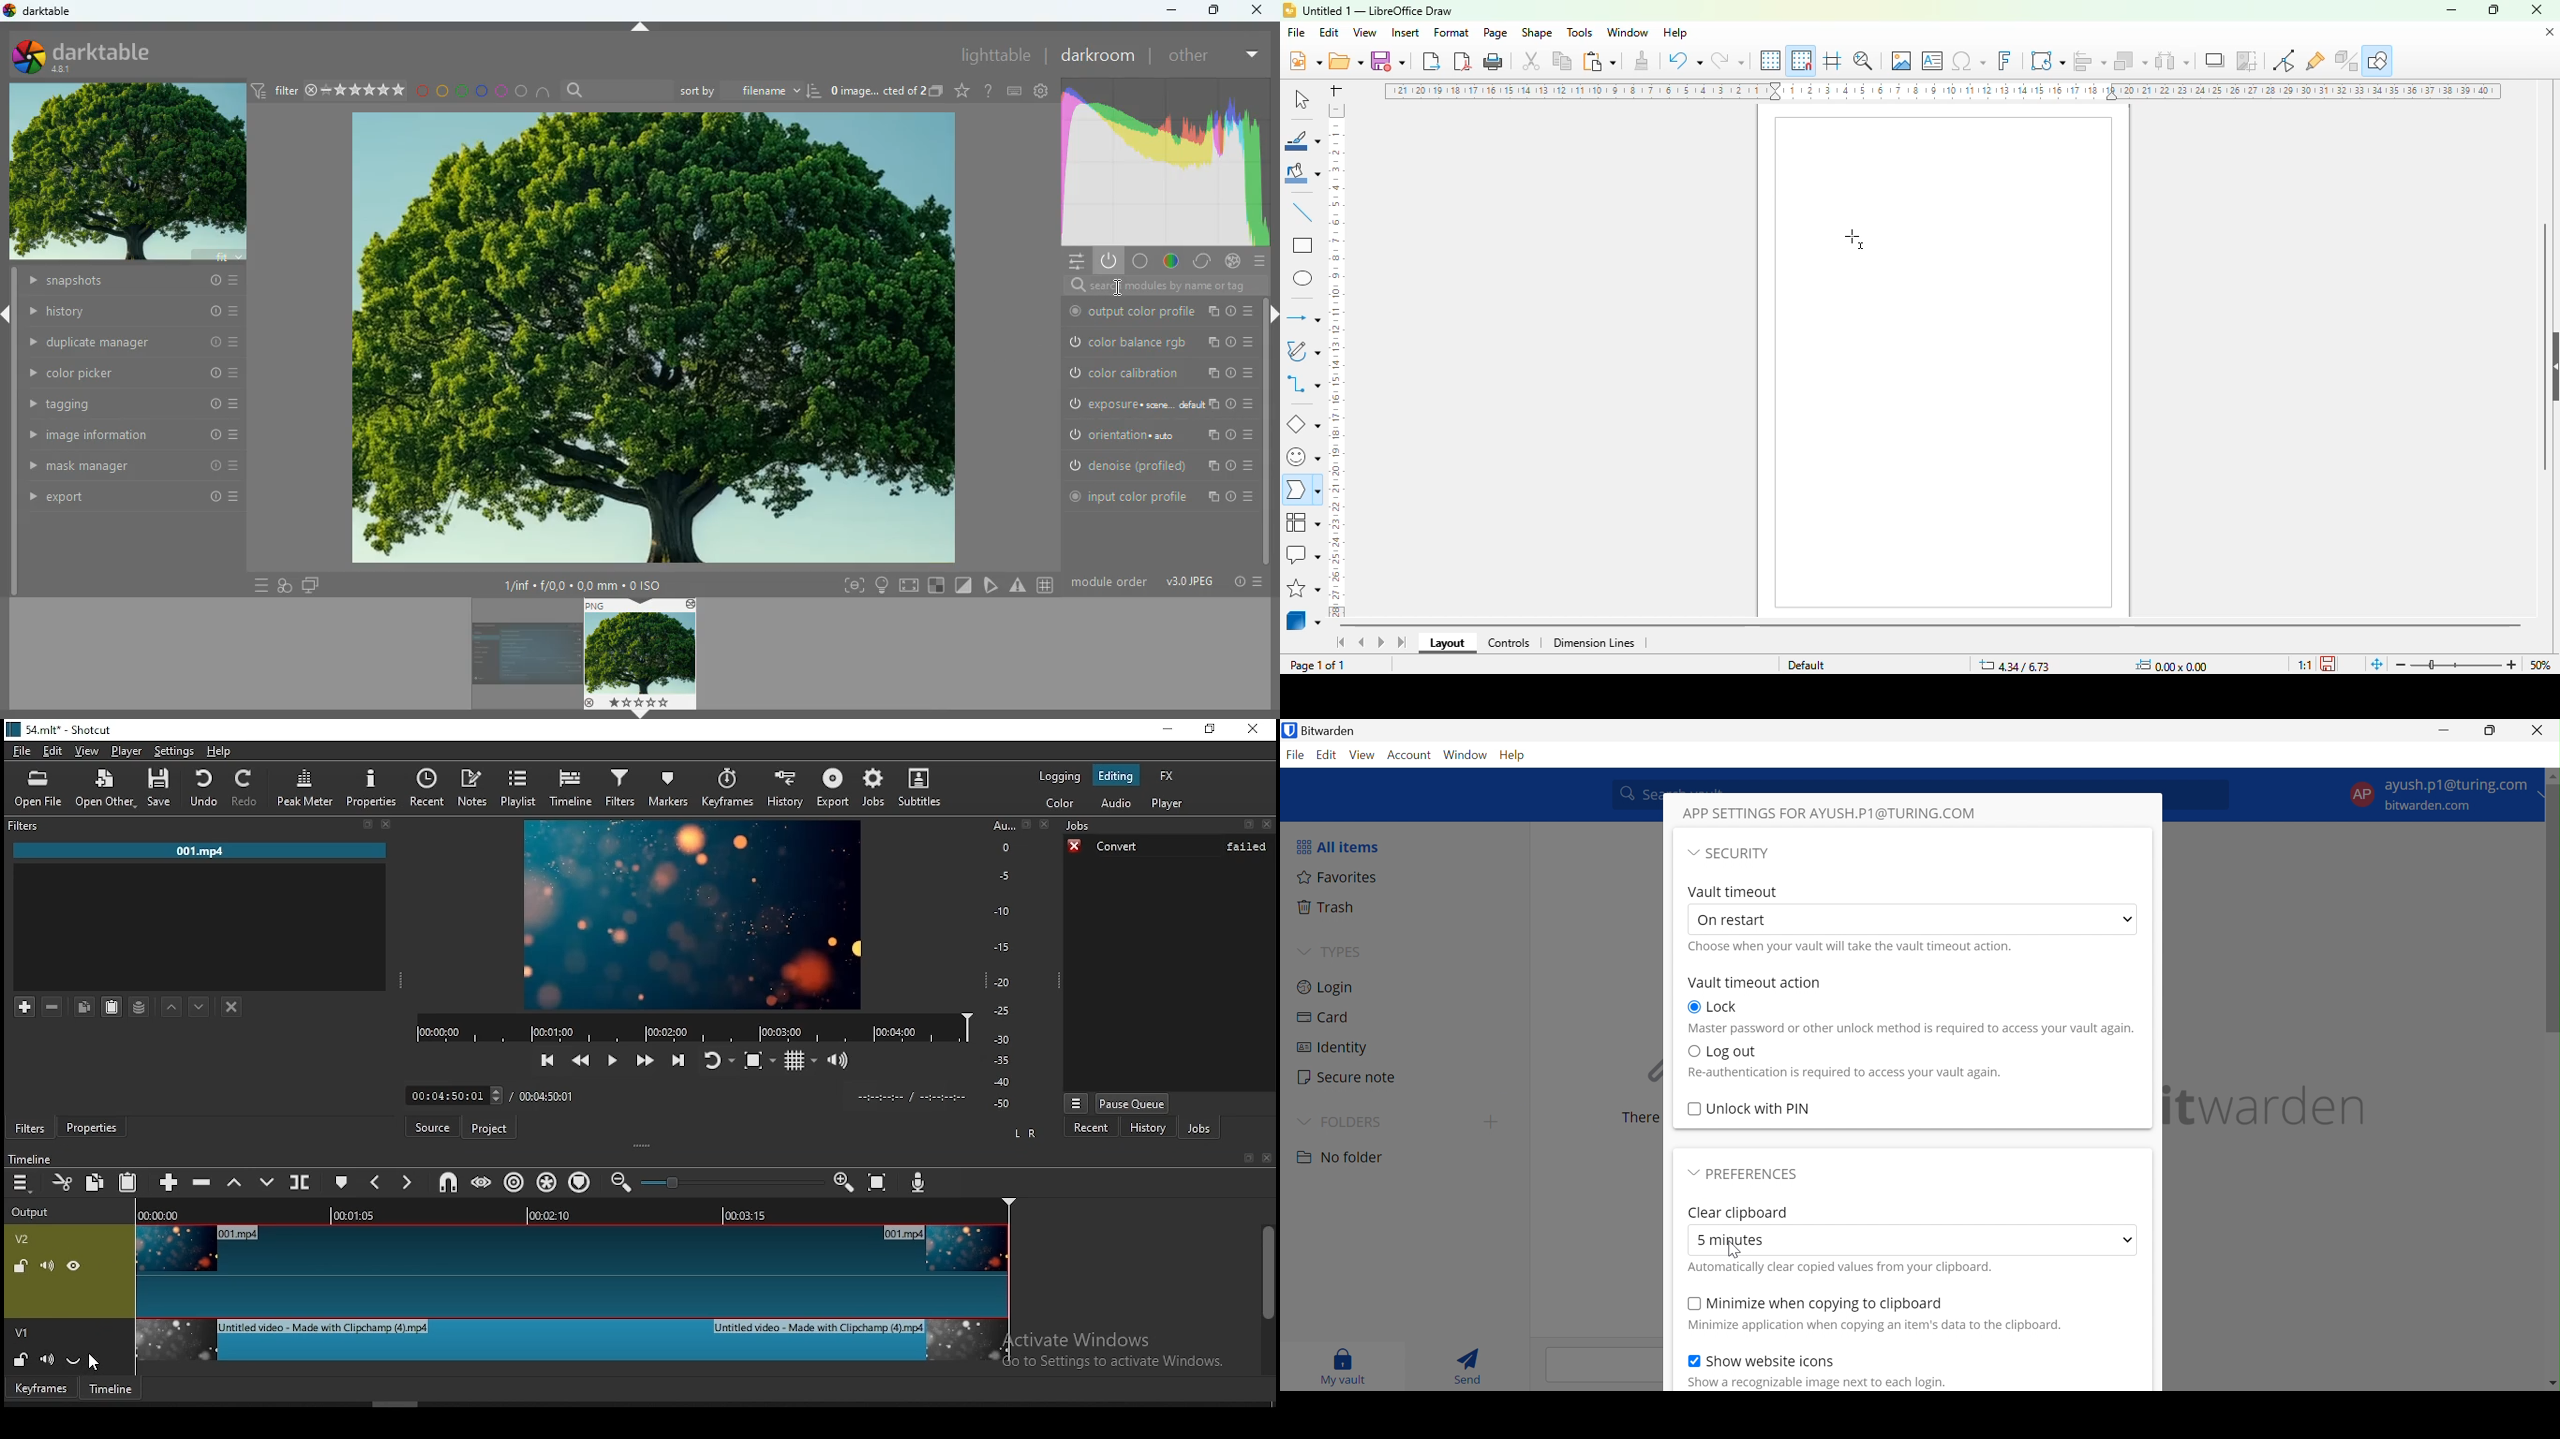  Describe the element at coordinates (1109, 584) in the screenshot. I see `module order` at that location.